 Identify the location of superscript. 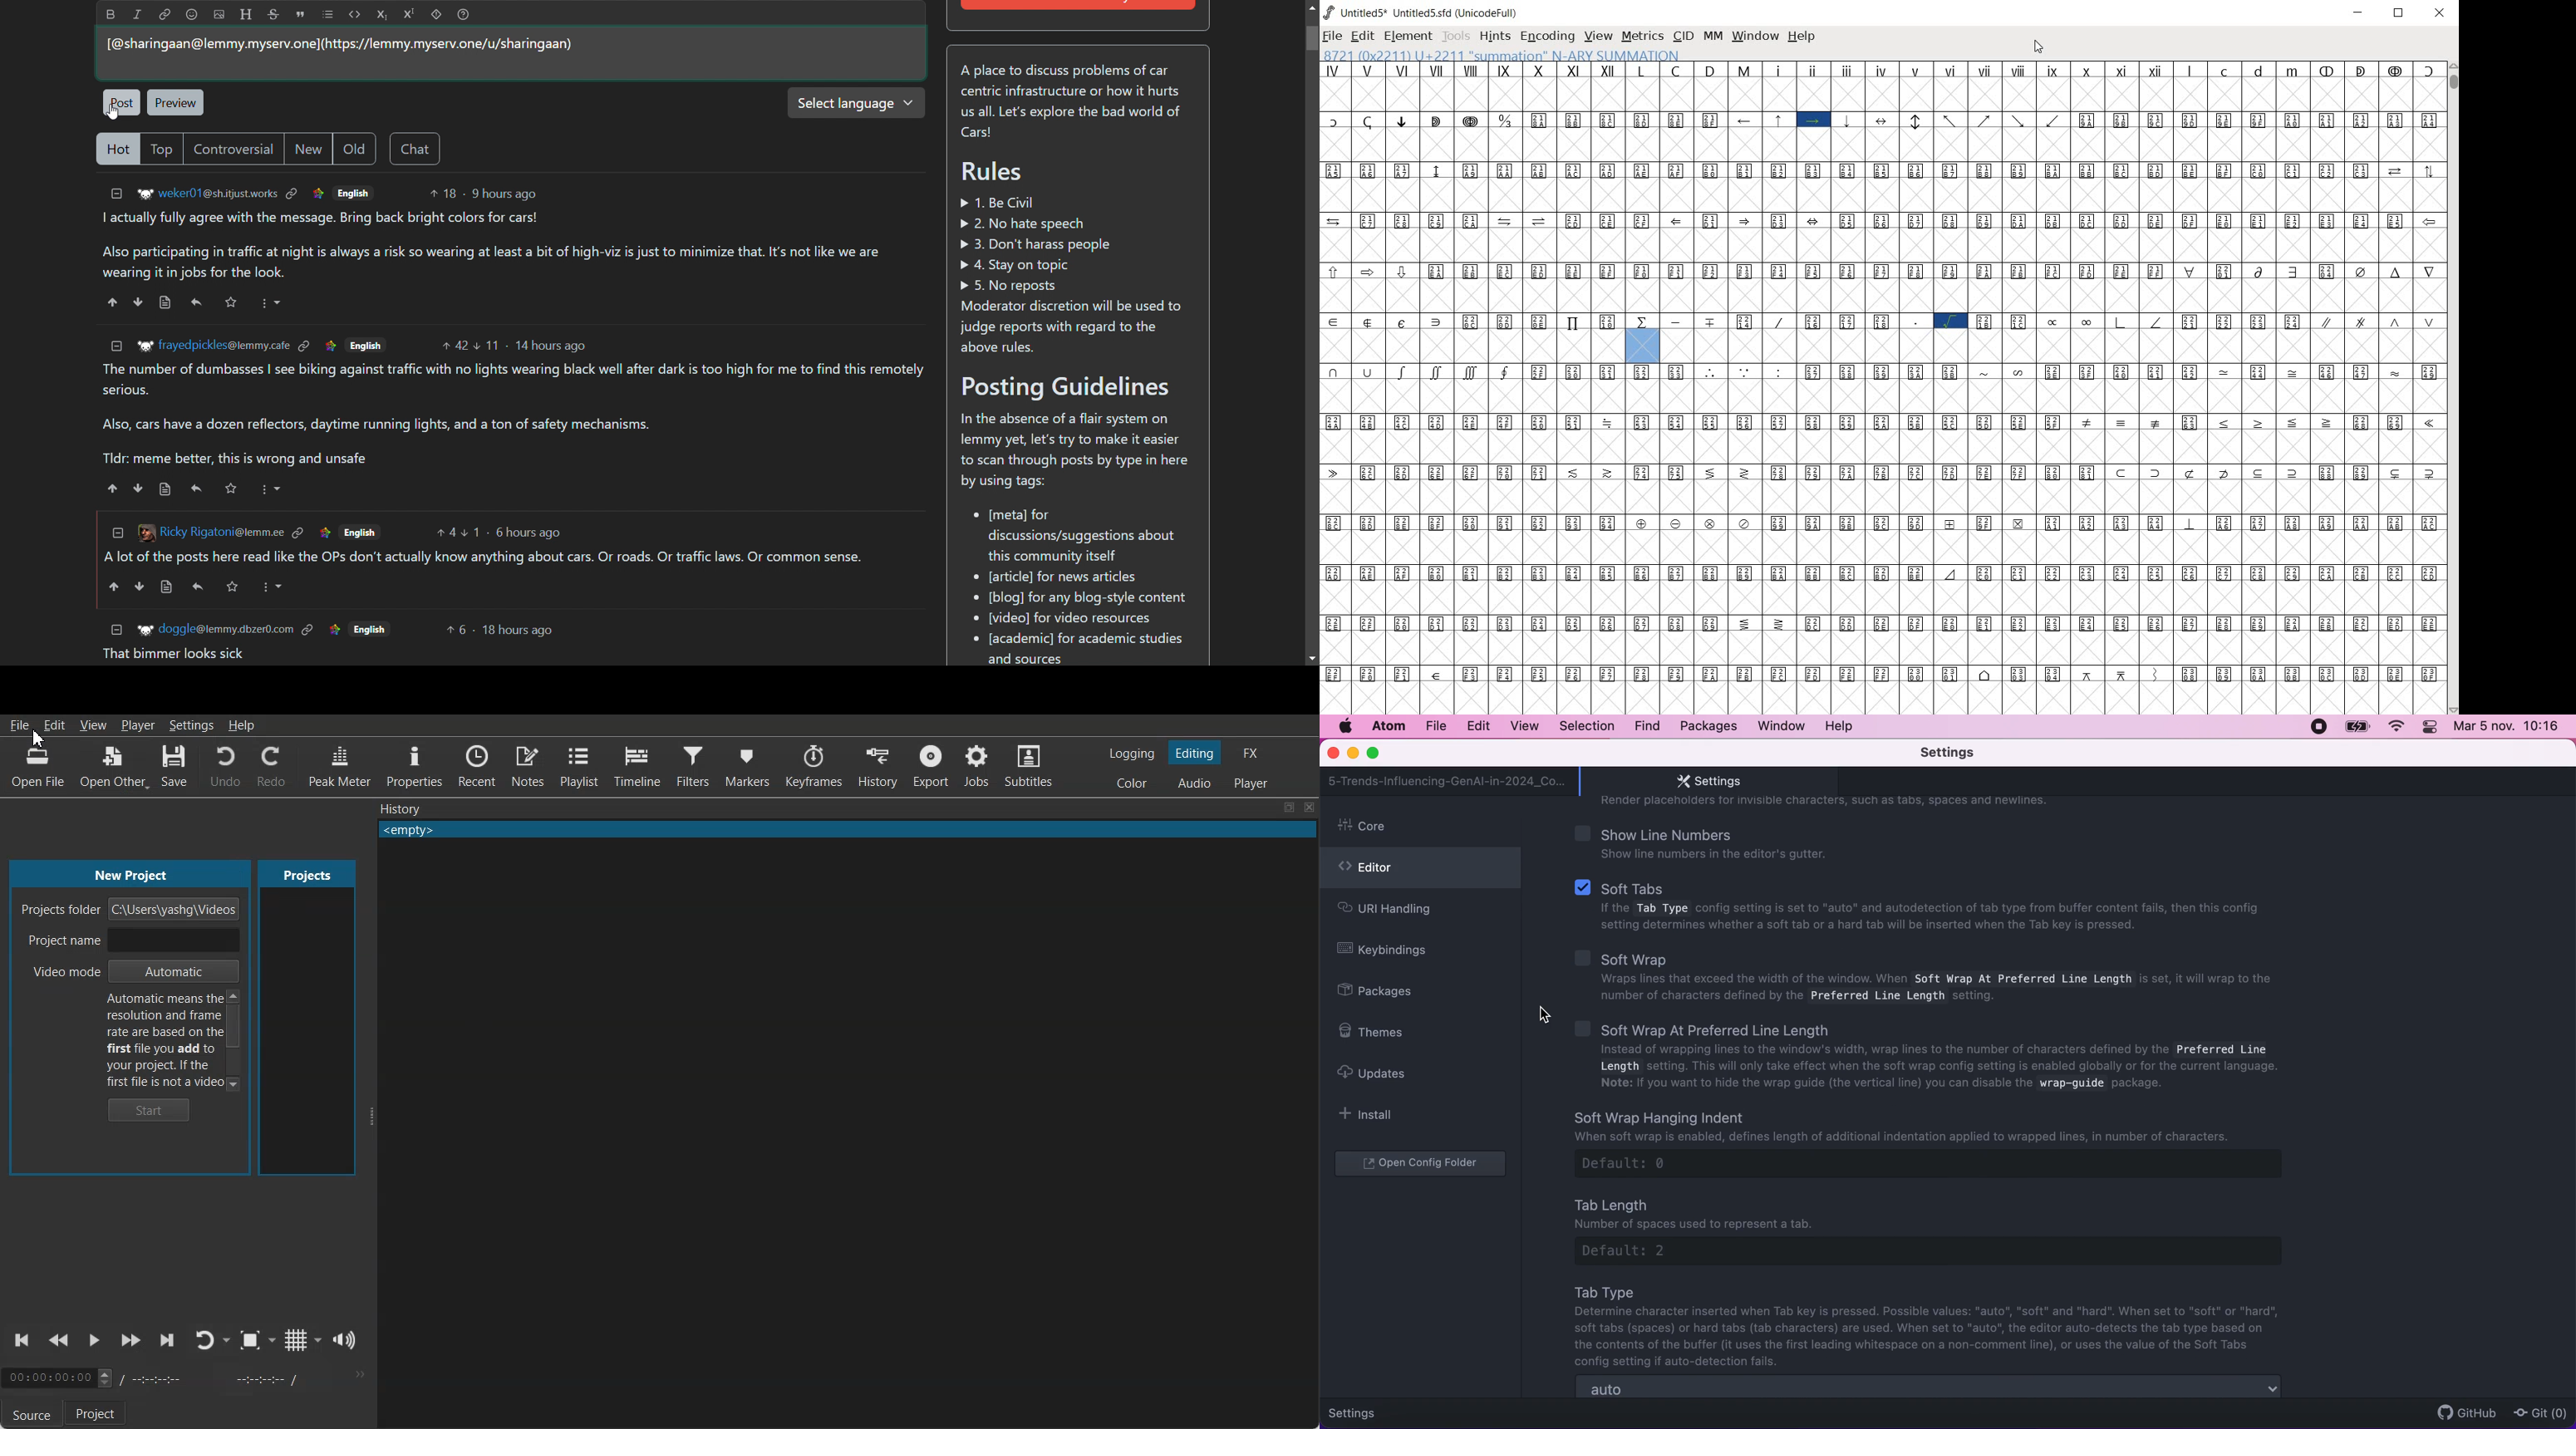
(410, 14).